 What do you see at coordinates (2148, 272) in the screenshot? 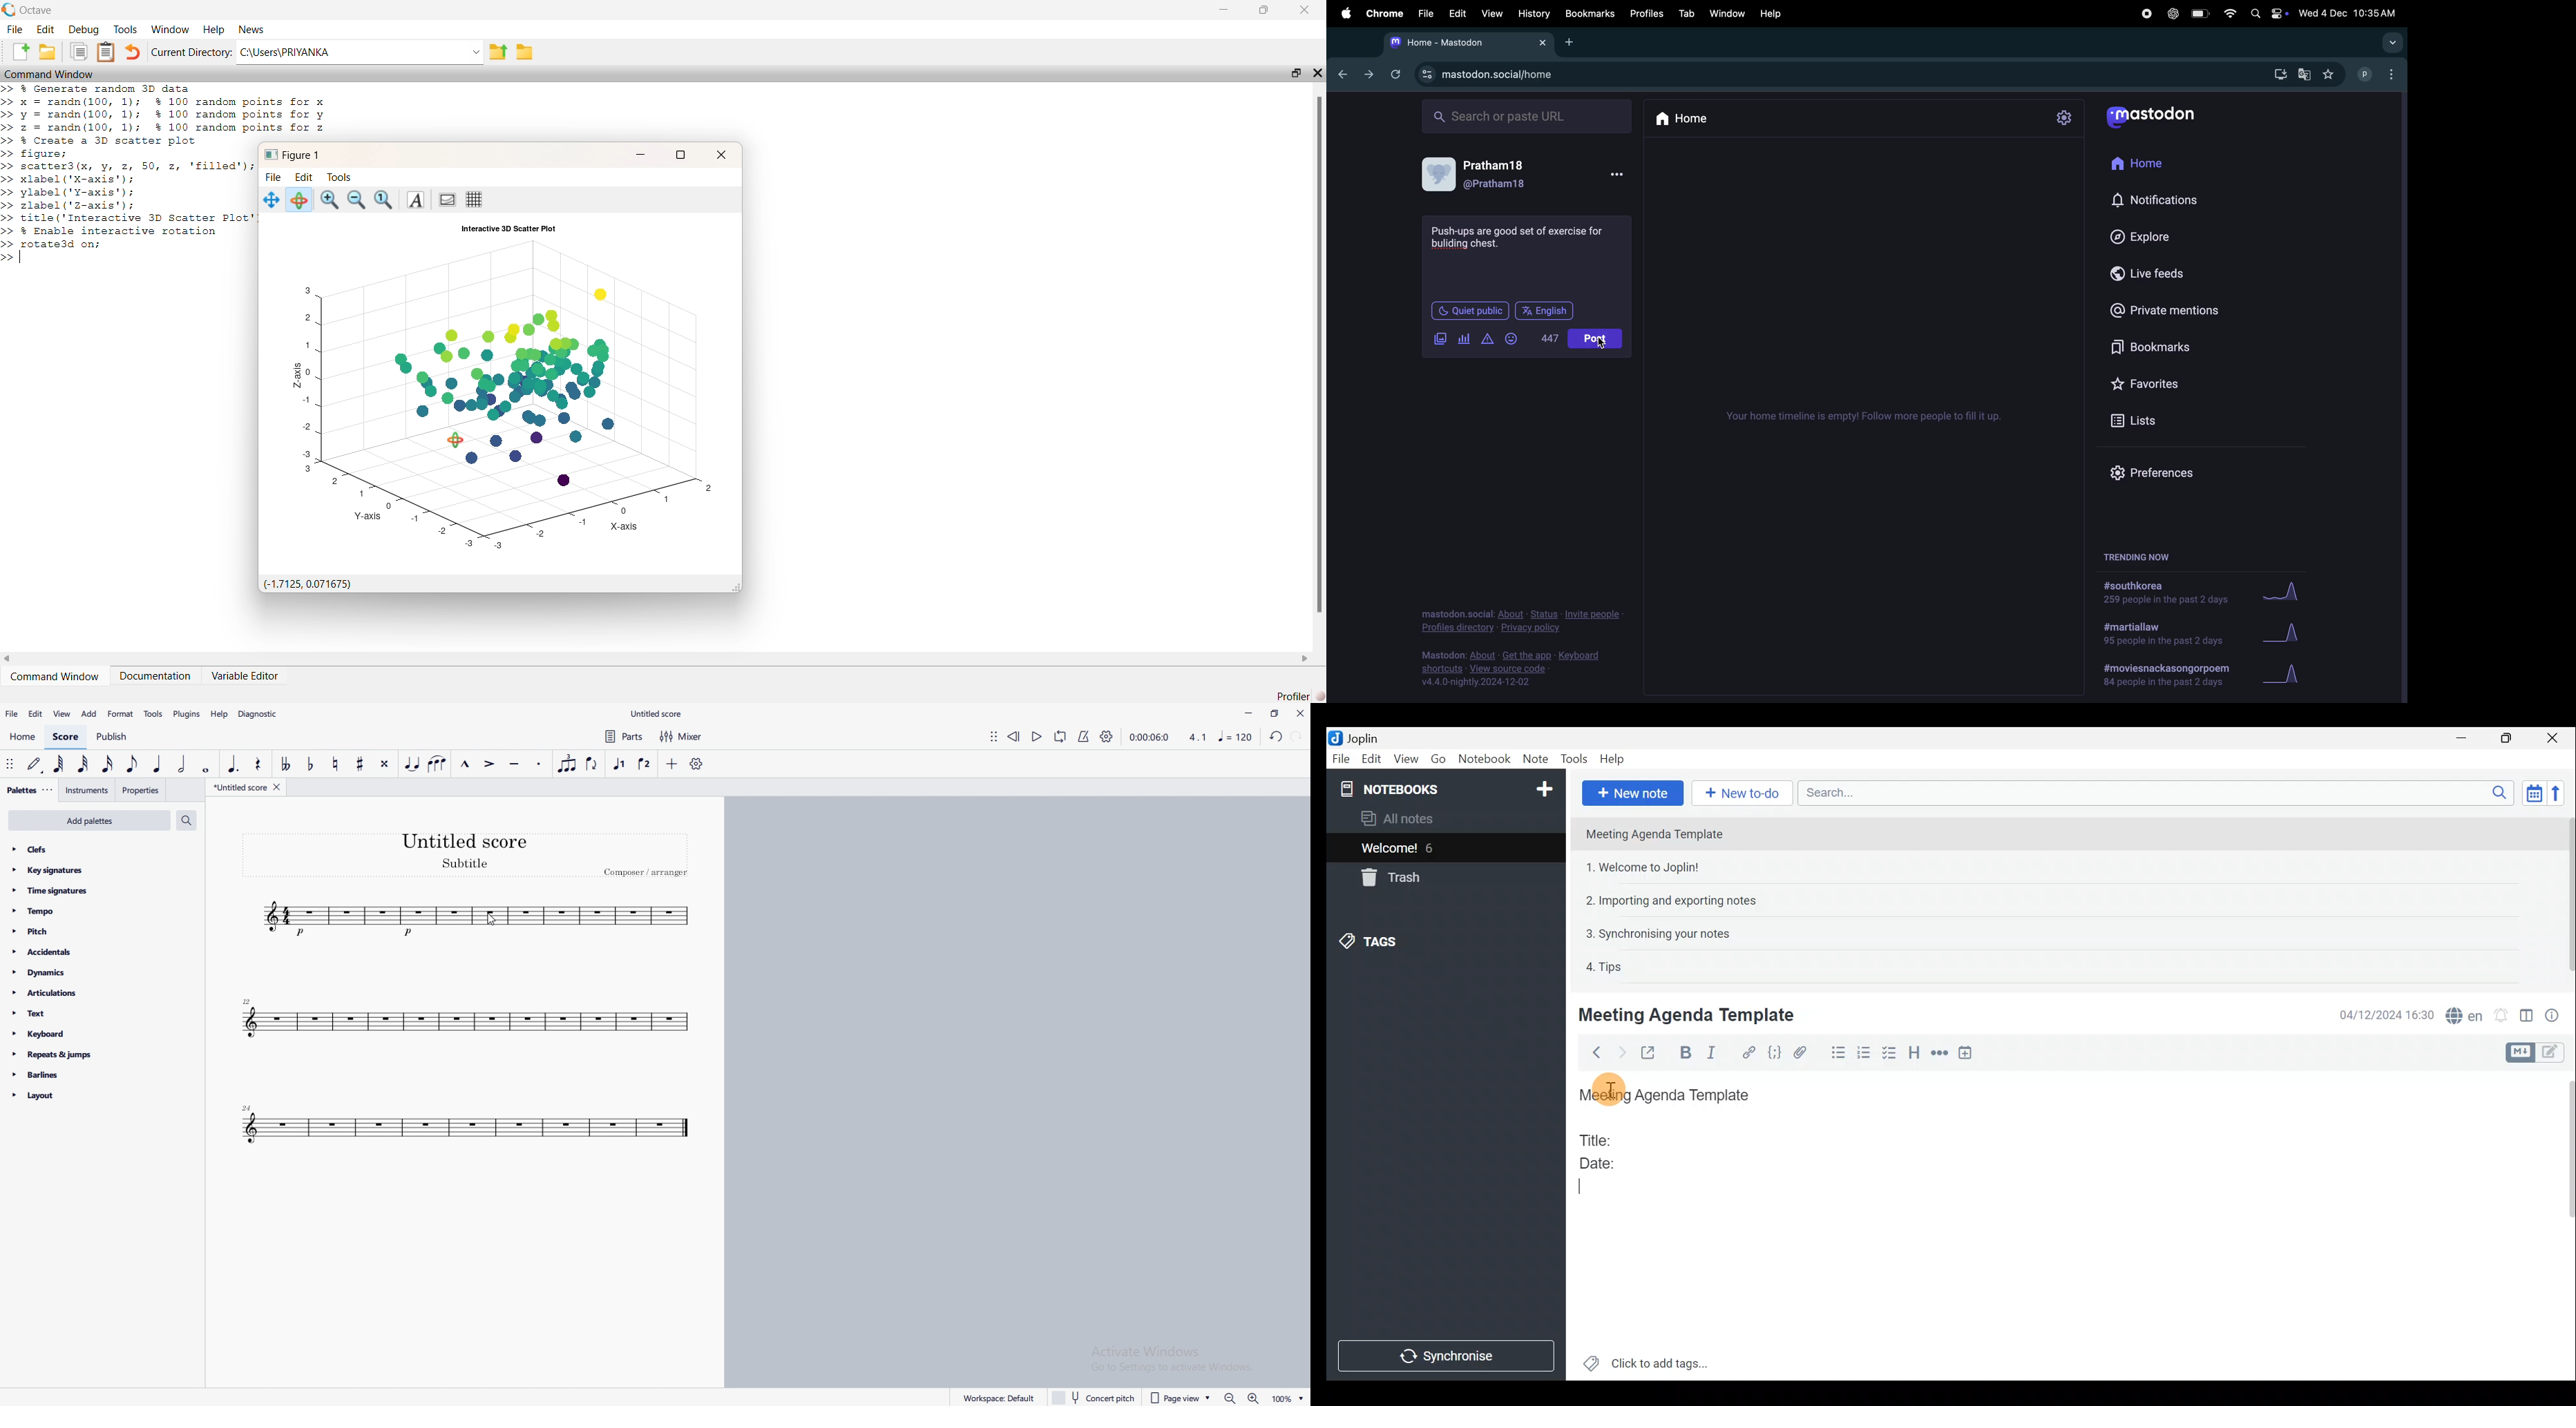
I see `Live feeds` at bounding box center [2148, 272].